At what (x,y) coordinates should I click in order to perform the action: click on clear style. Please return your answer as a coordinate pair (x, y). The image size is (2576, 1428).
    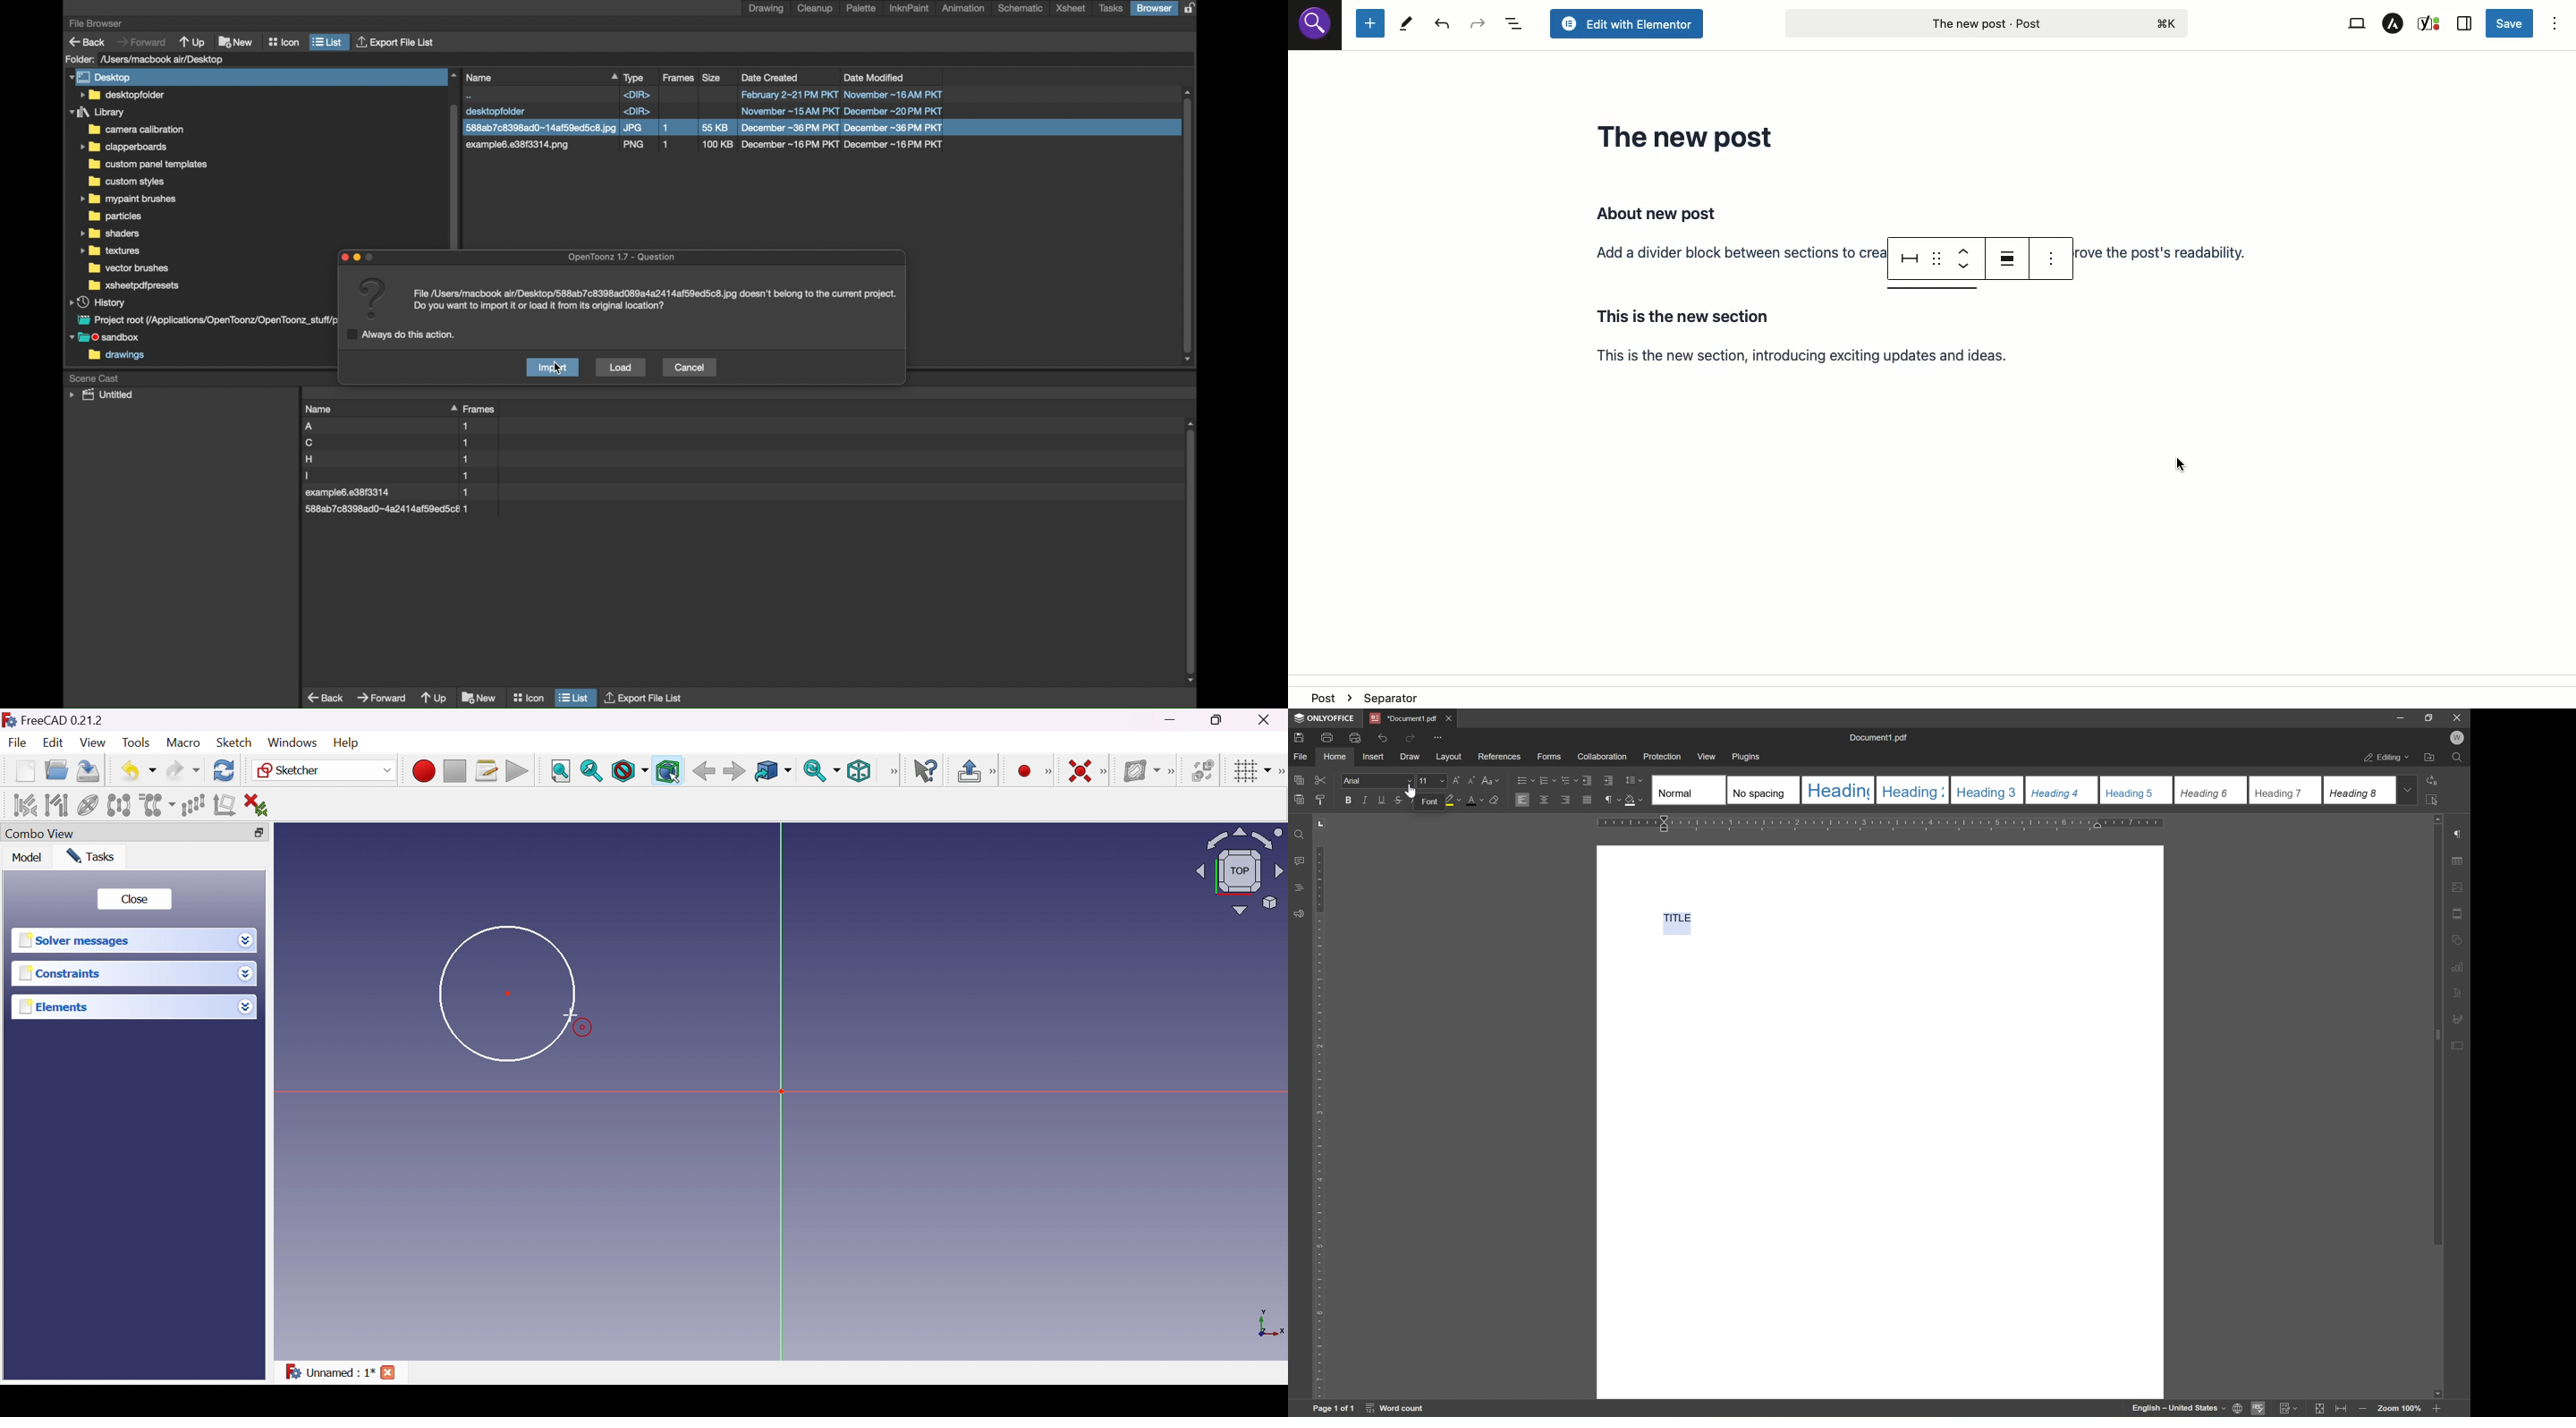
    Looking at the image, I should click on (1494, 800).